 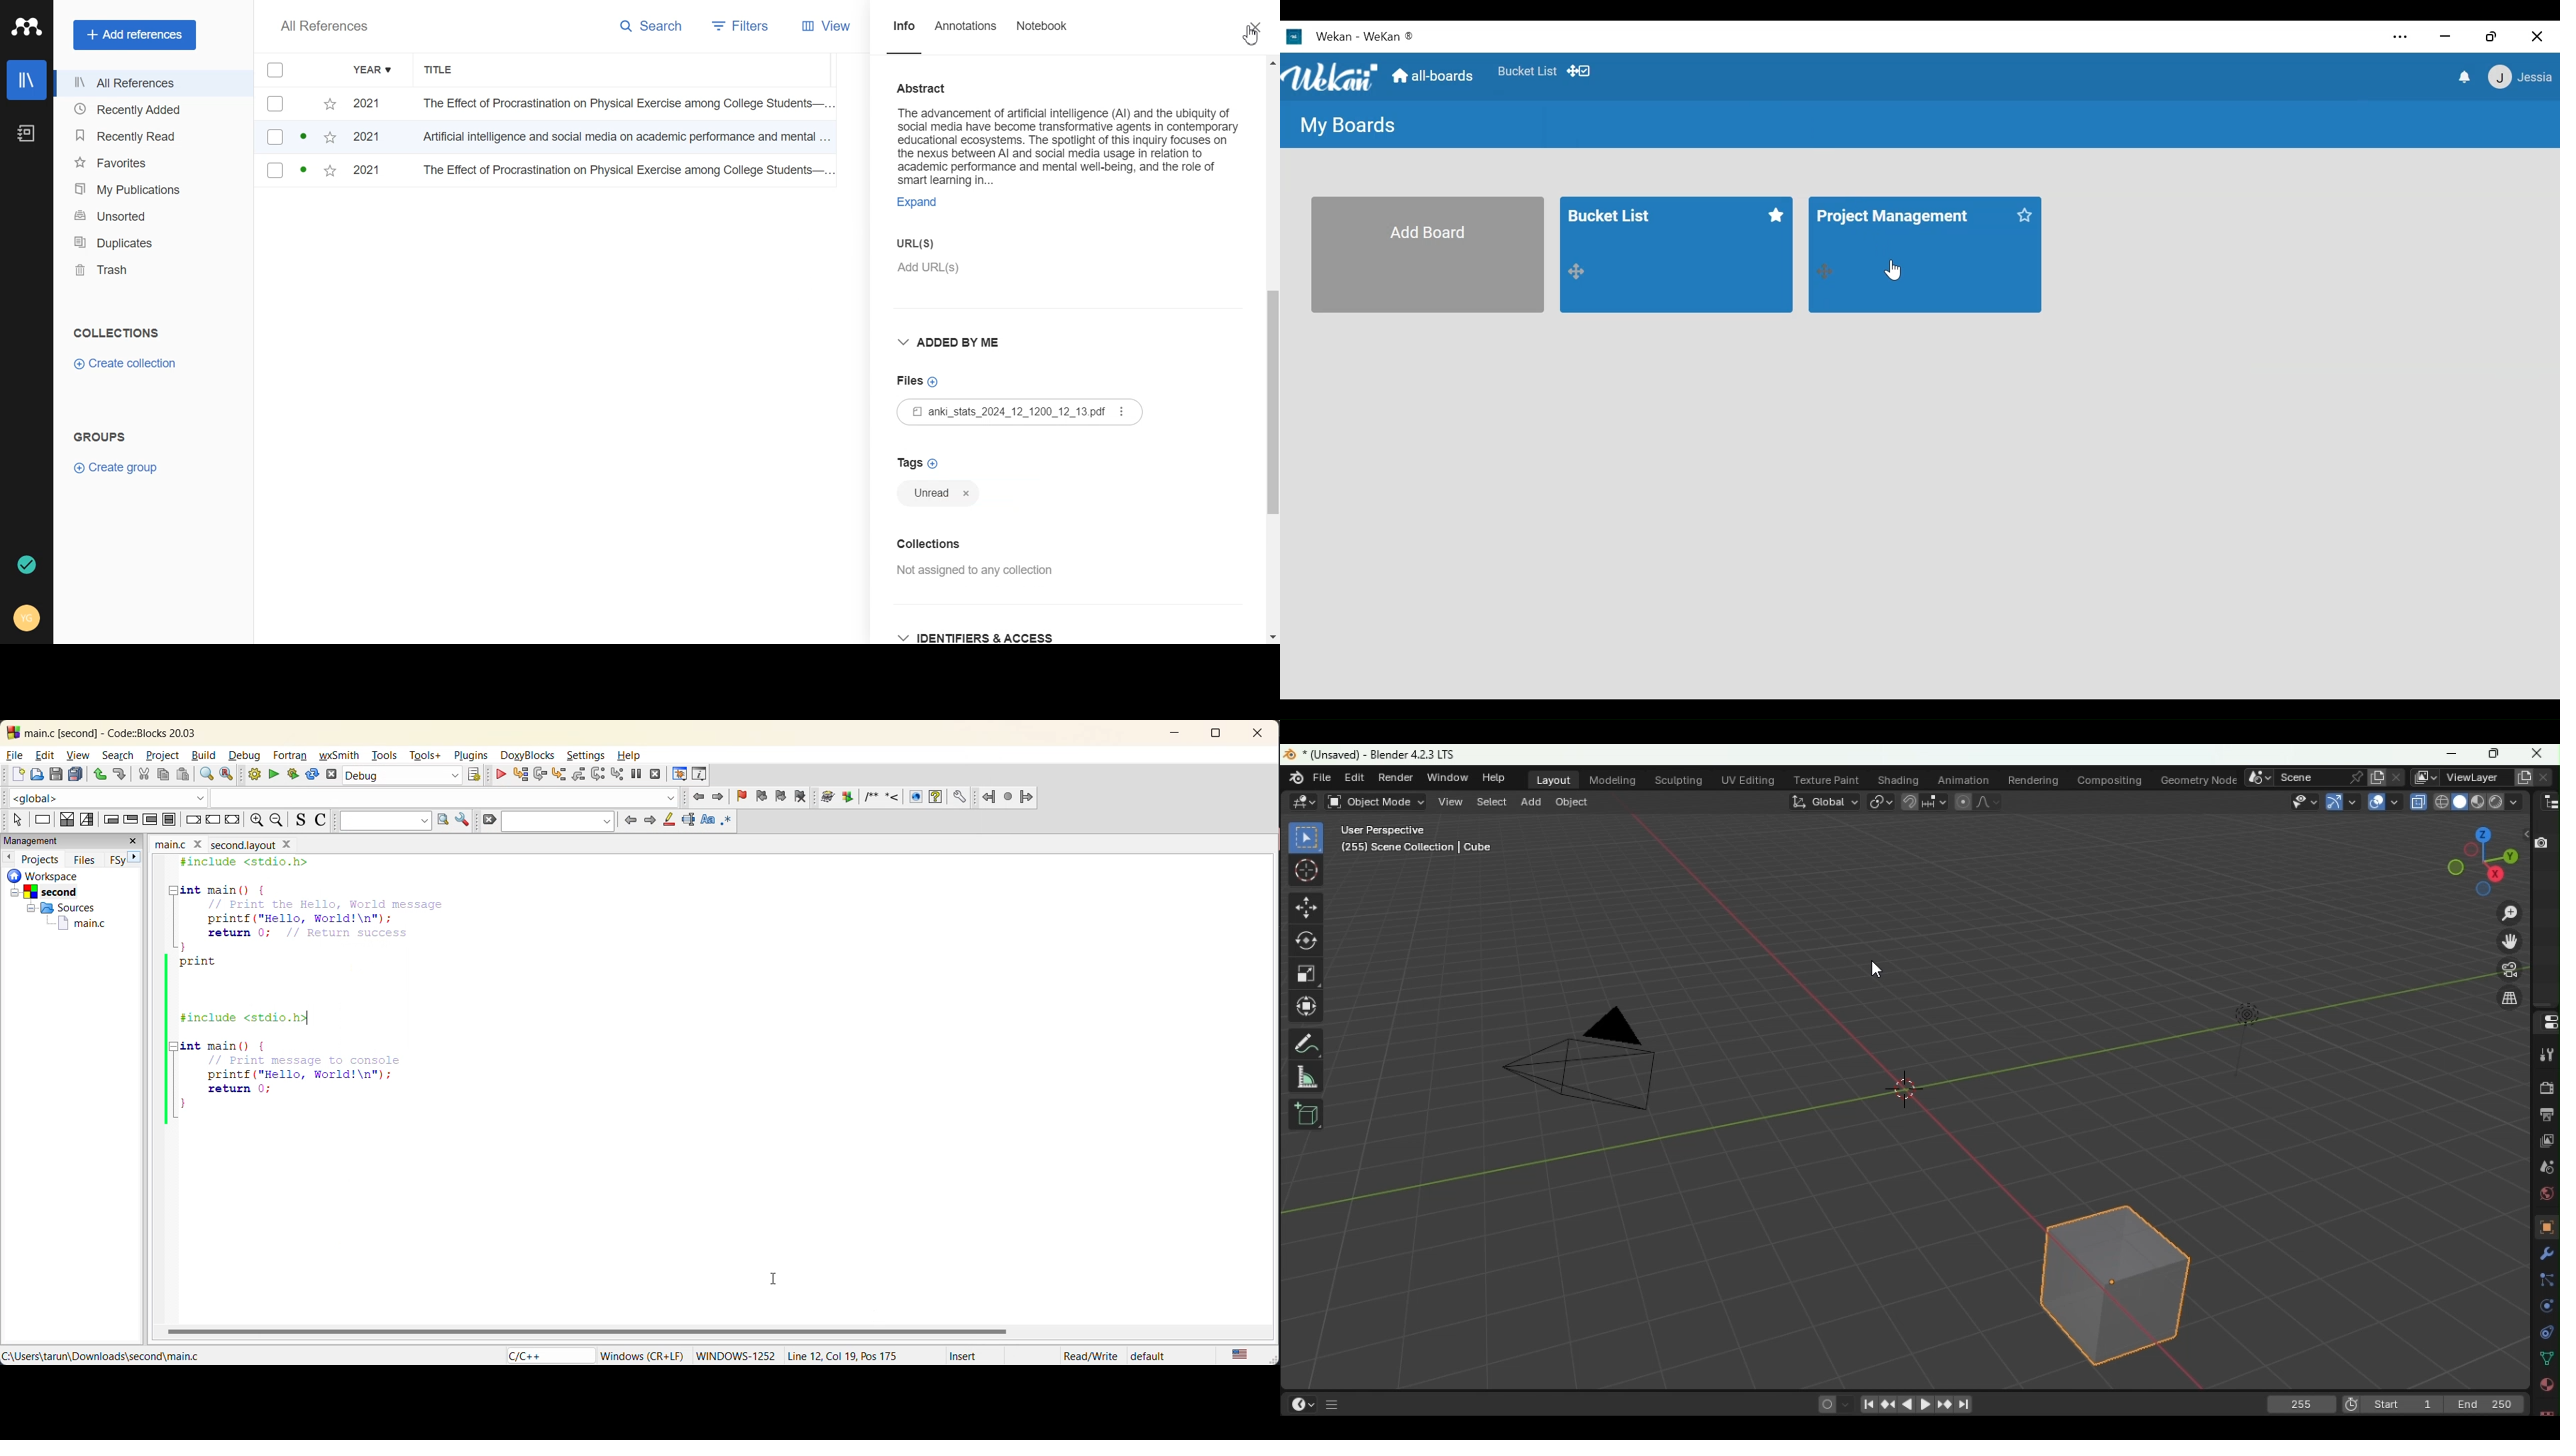 What do you see at coordinates (631, 821) in the screenshot?
I see `previous` at bounding box center [631, 821].